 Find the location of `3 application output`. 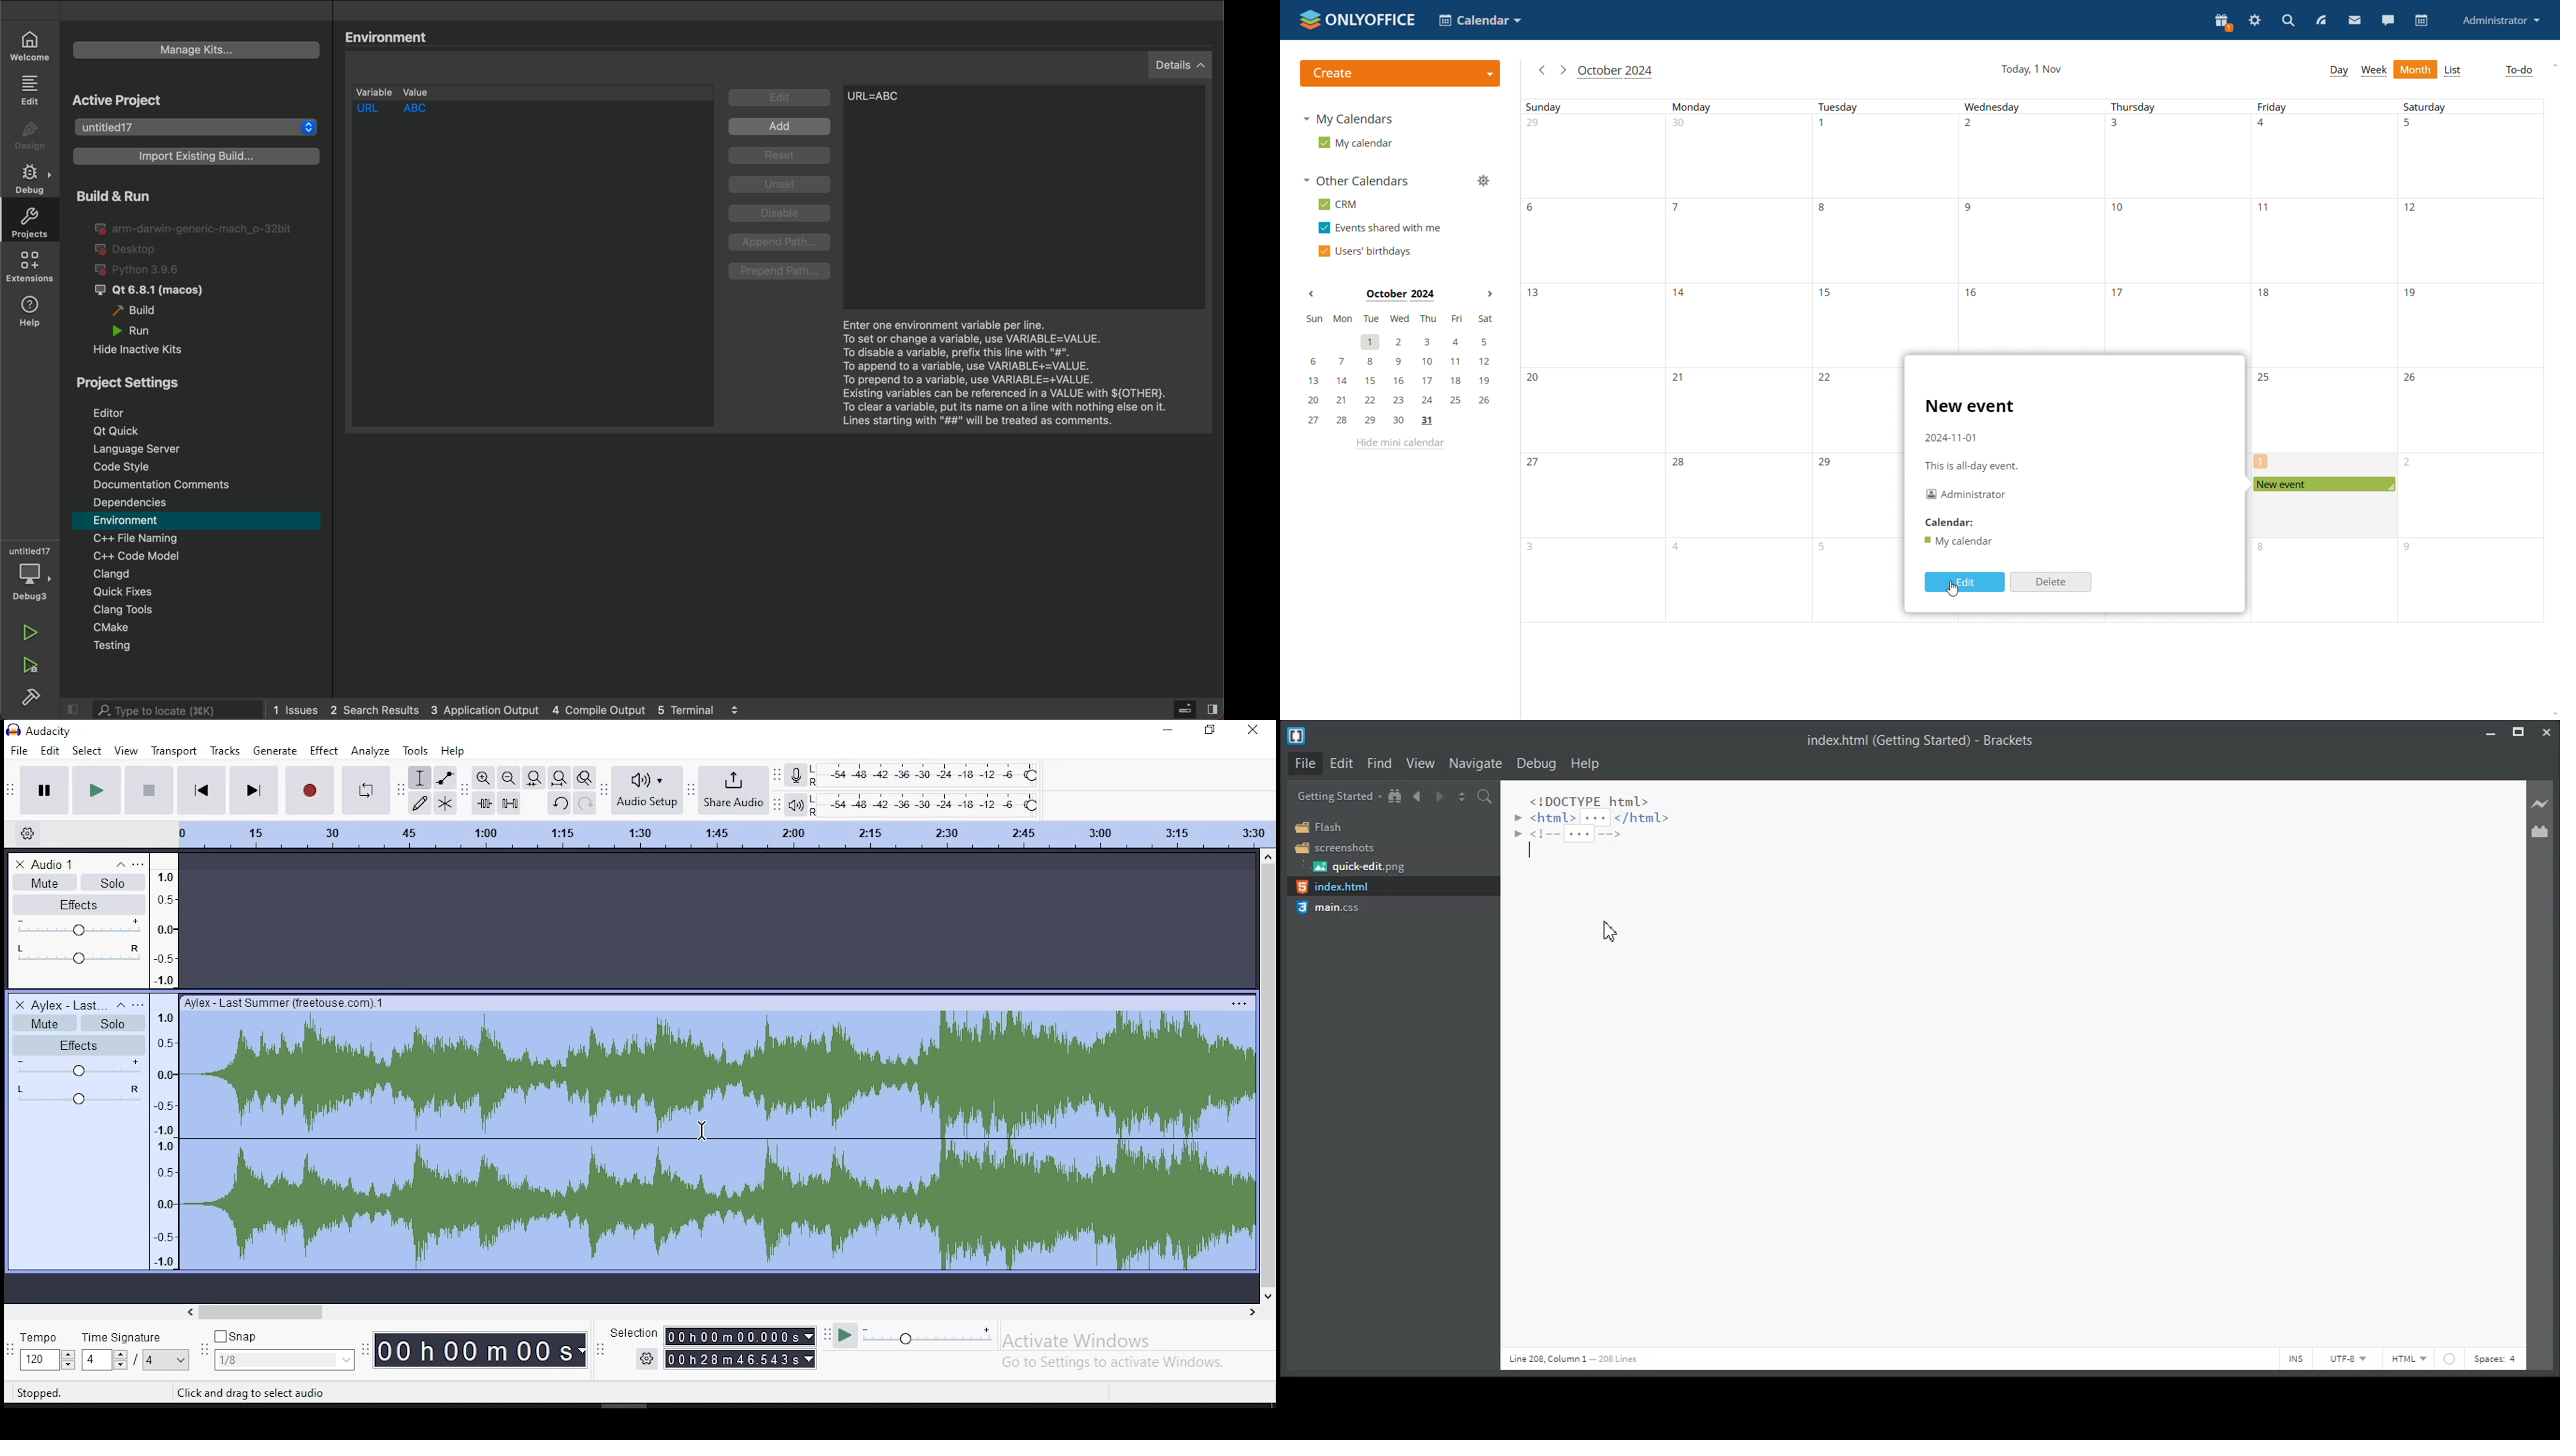

3 application output is located at coordinates (484, 709).